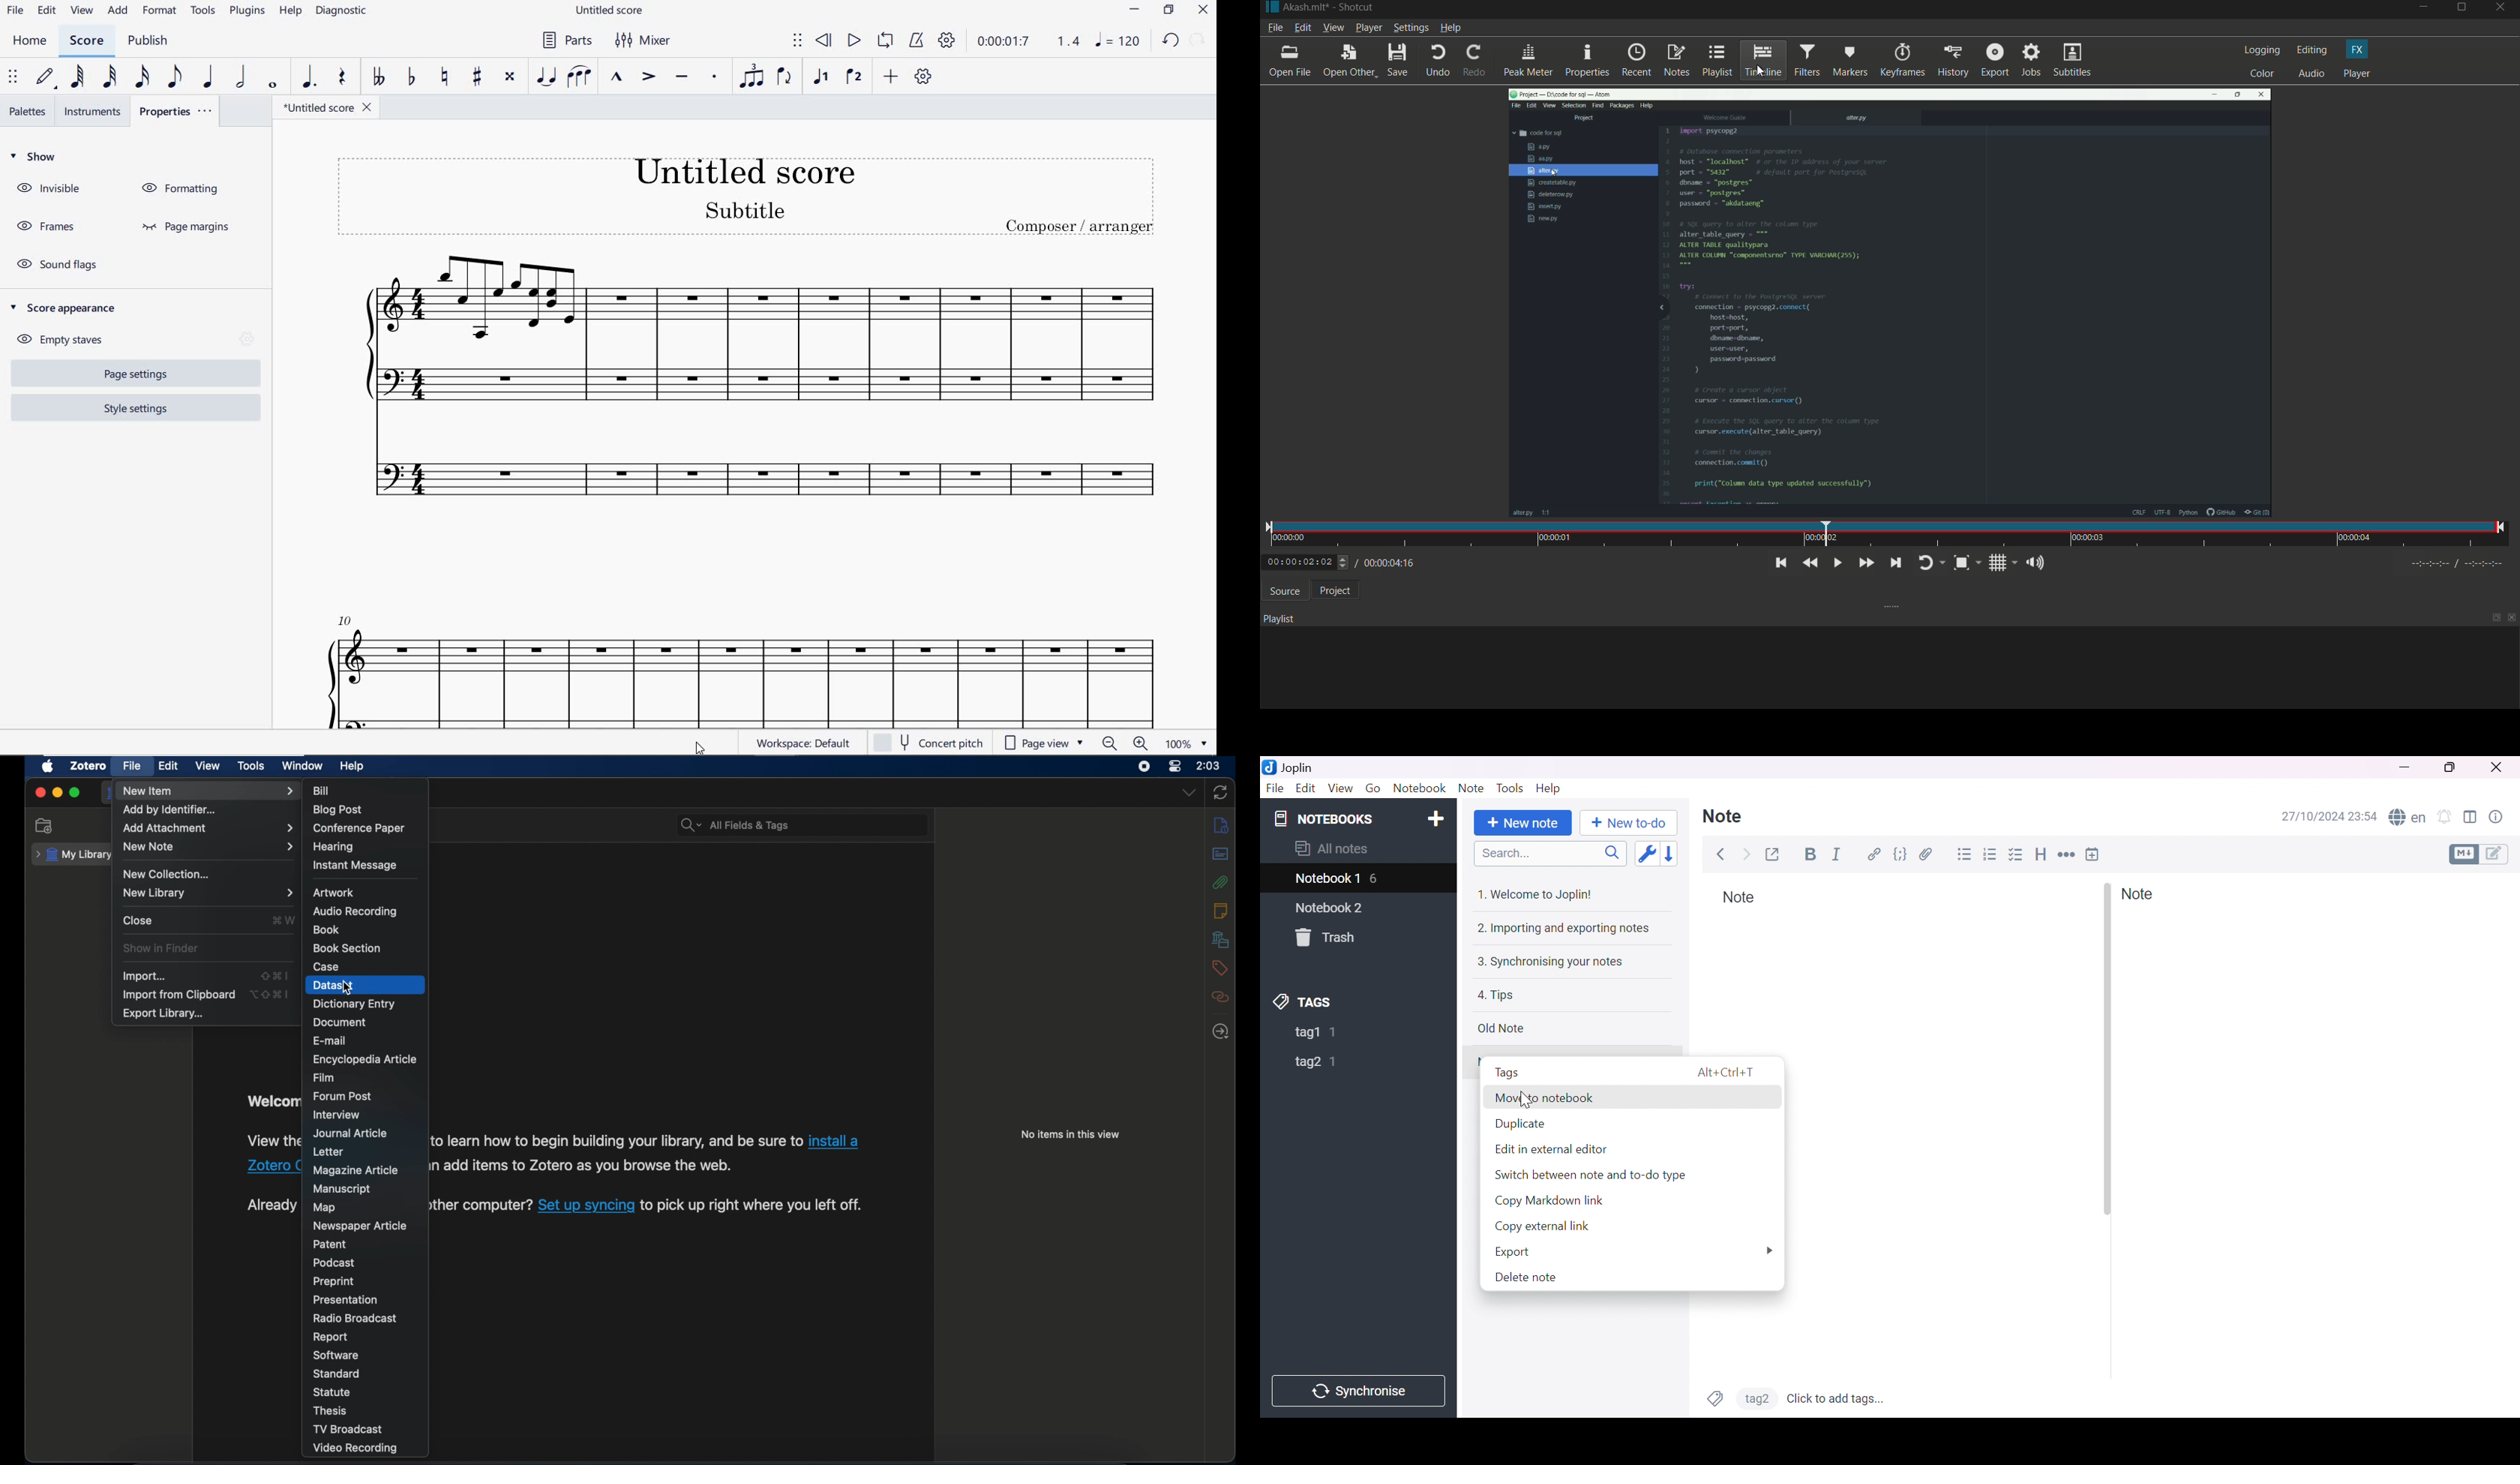  What do you see at coordinates (2106, 1049) in the screenshot?
I see `` at bounding box center [2106, 1049].